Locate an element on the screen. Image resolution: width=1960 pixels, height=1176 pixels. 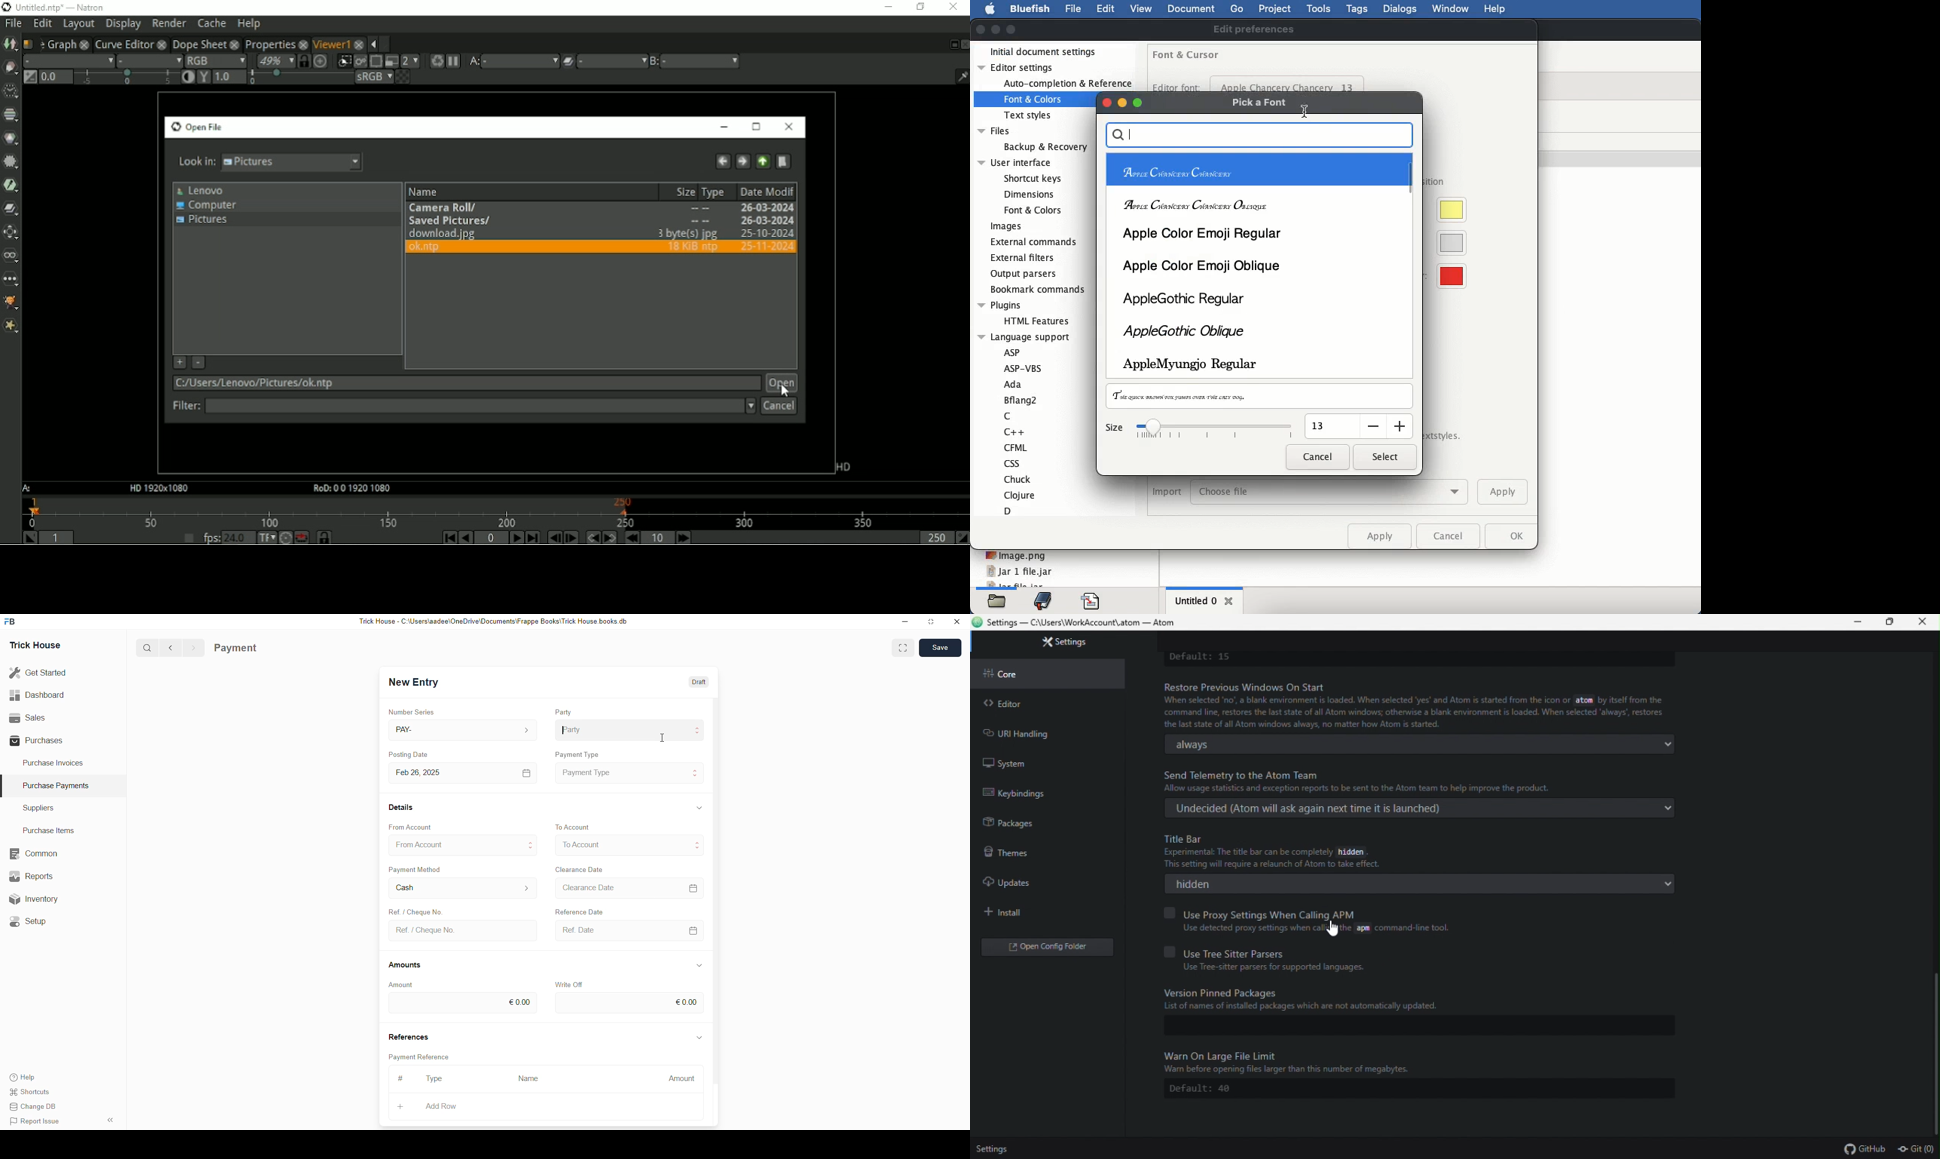
Payment is located at coordinates (237, 647).